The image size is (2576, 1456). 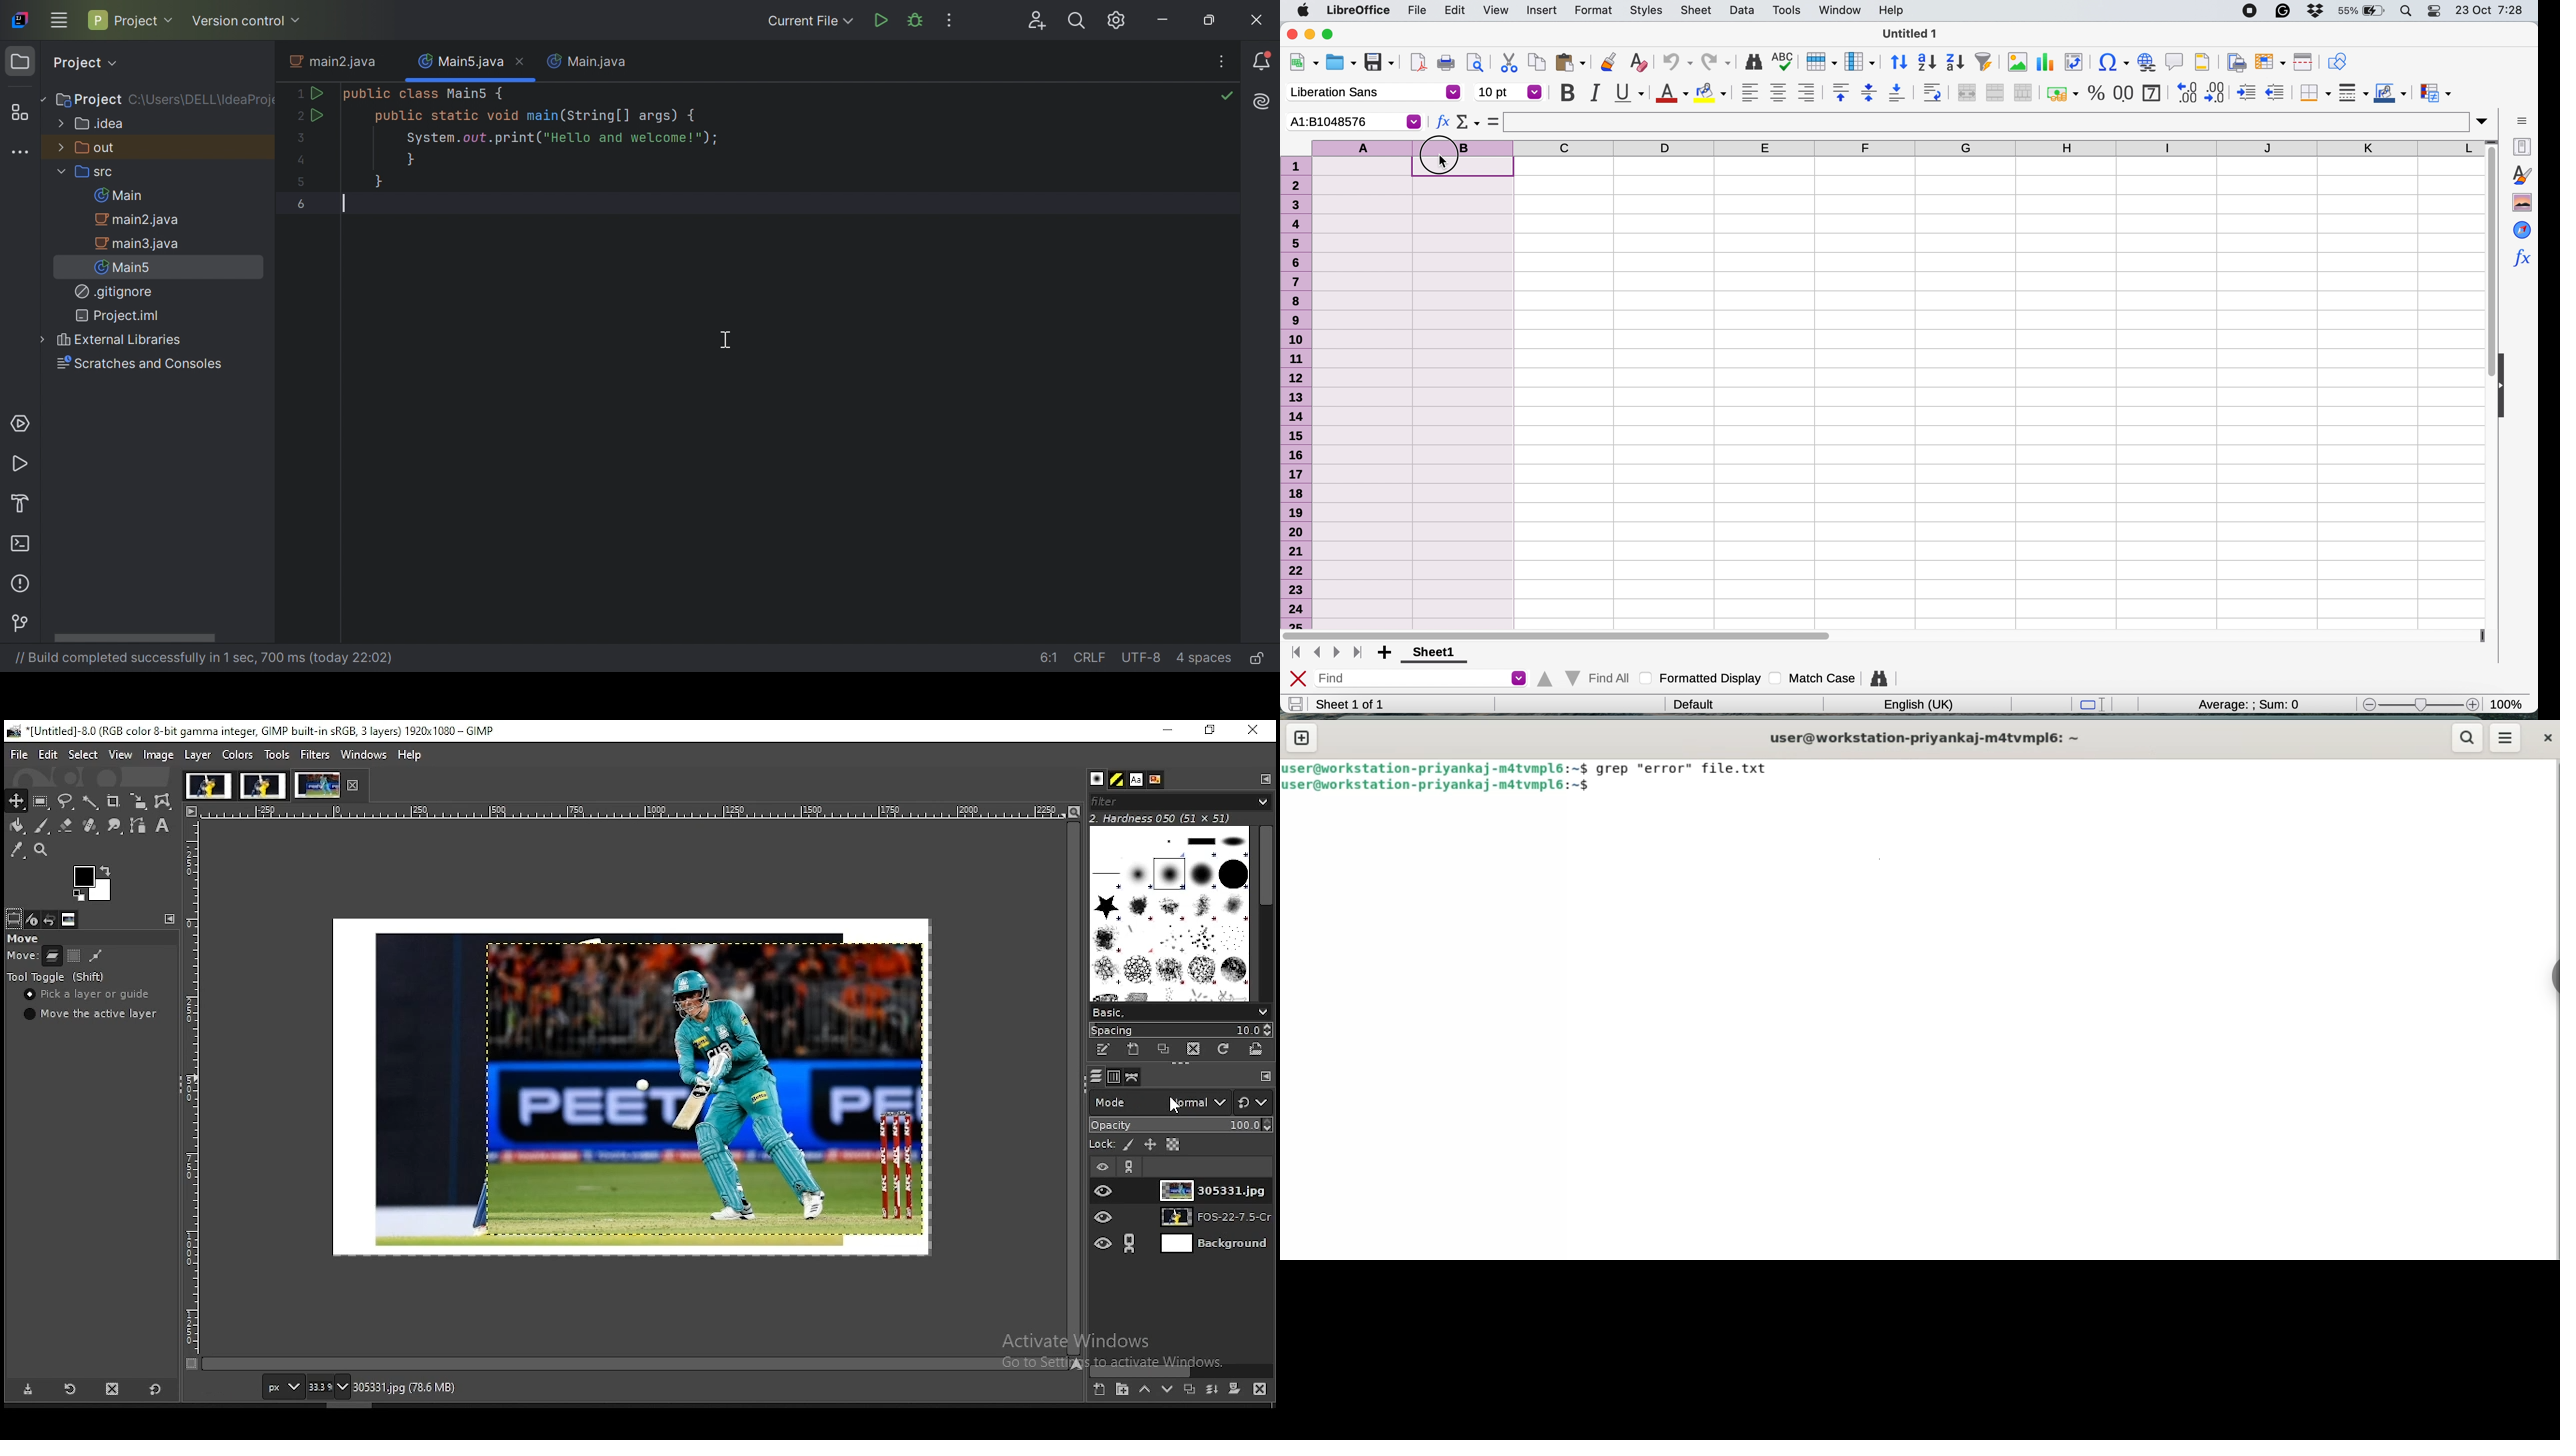 What do you see at coordinates (379, 181) in the screenshot?
I see `}` at bounding box center [379, 181].